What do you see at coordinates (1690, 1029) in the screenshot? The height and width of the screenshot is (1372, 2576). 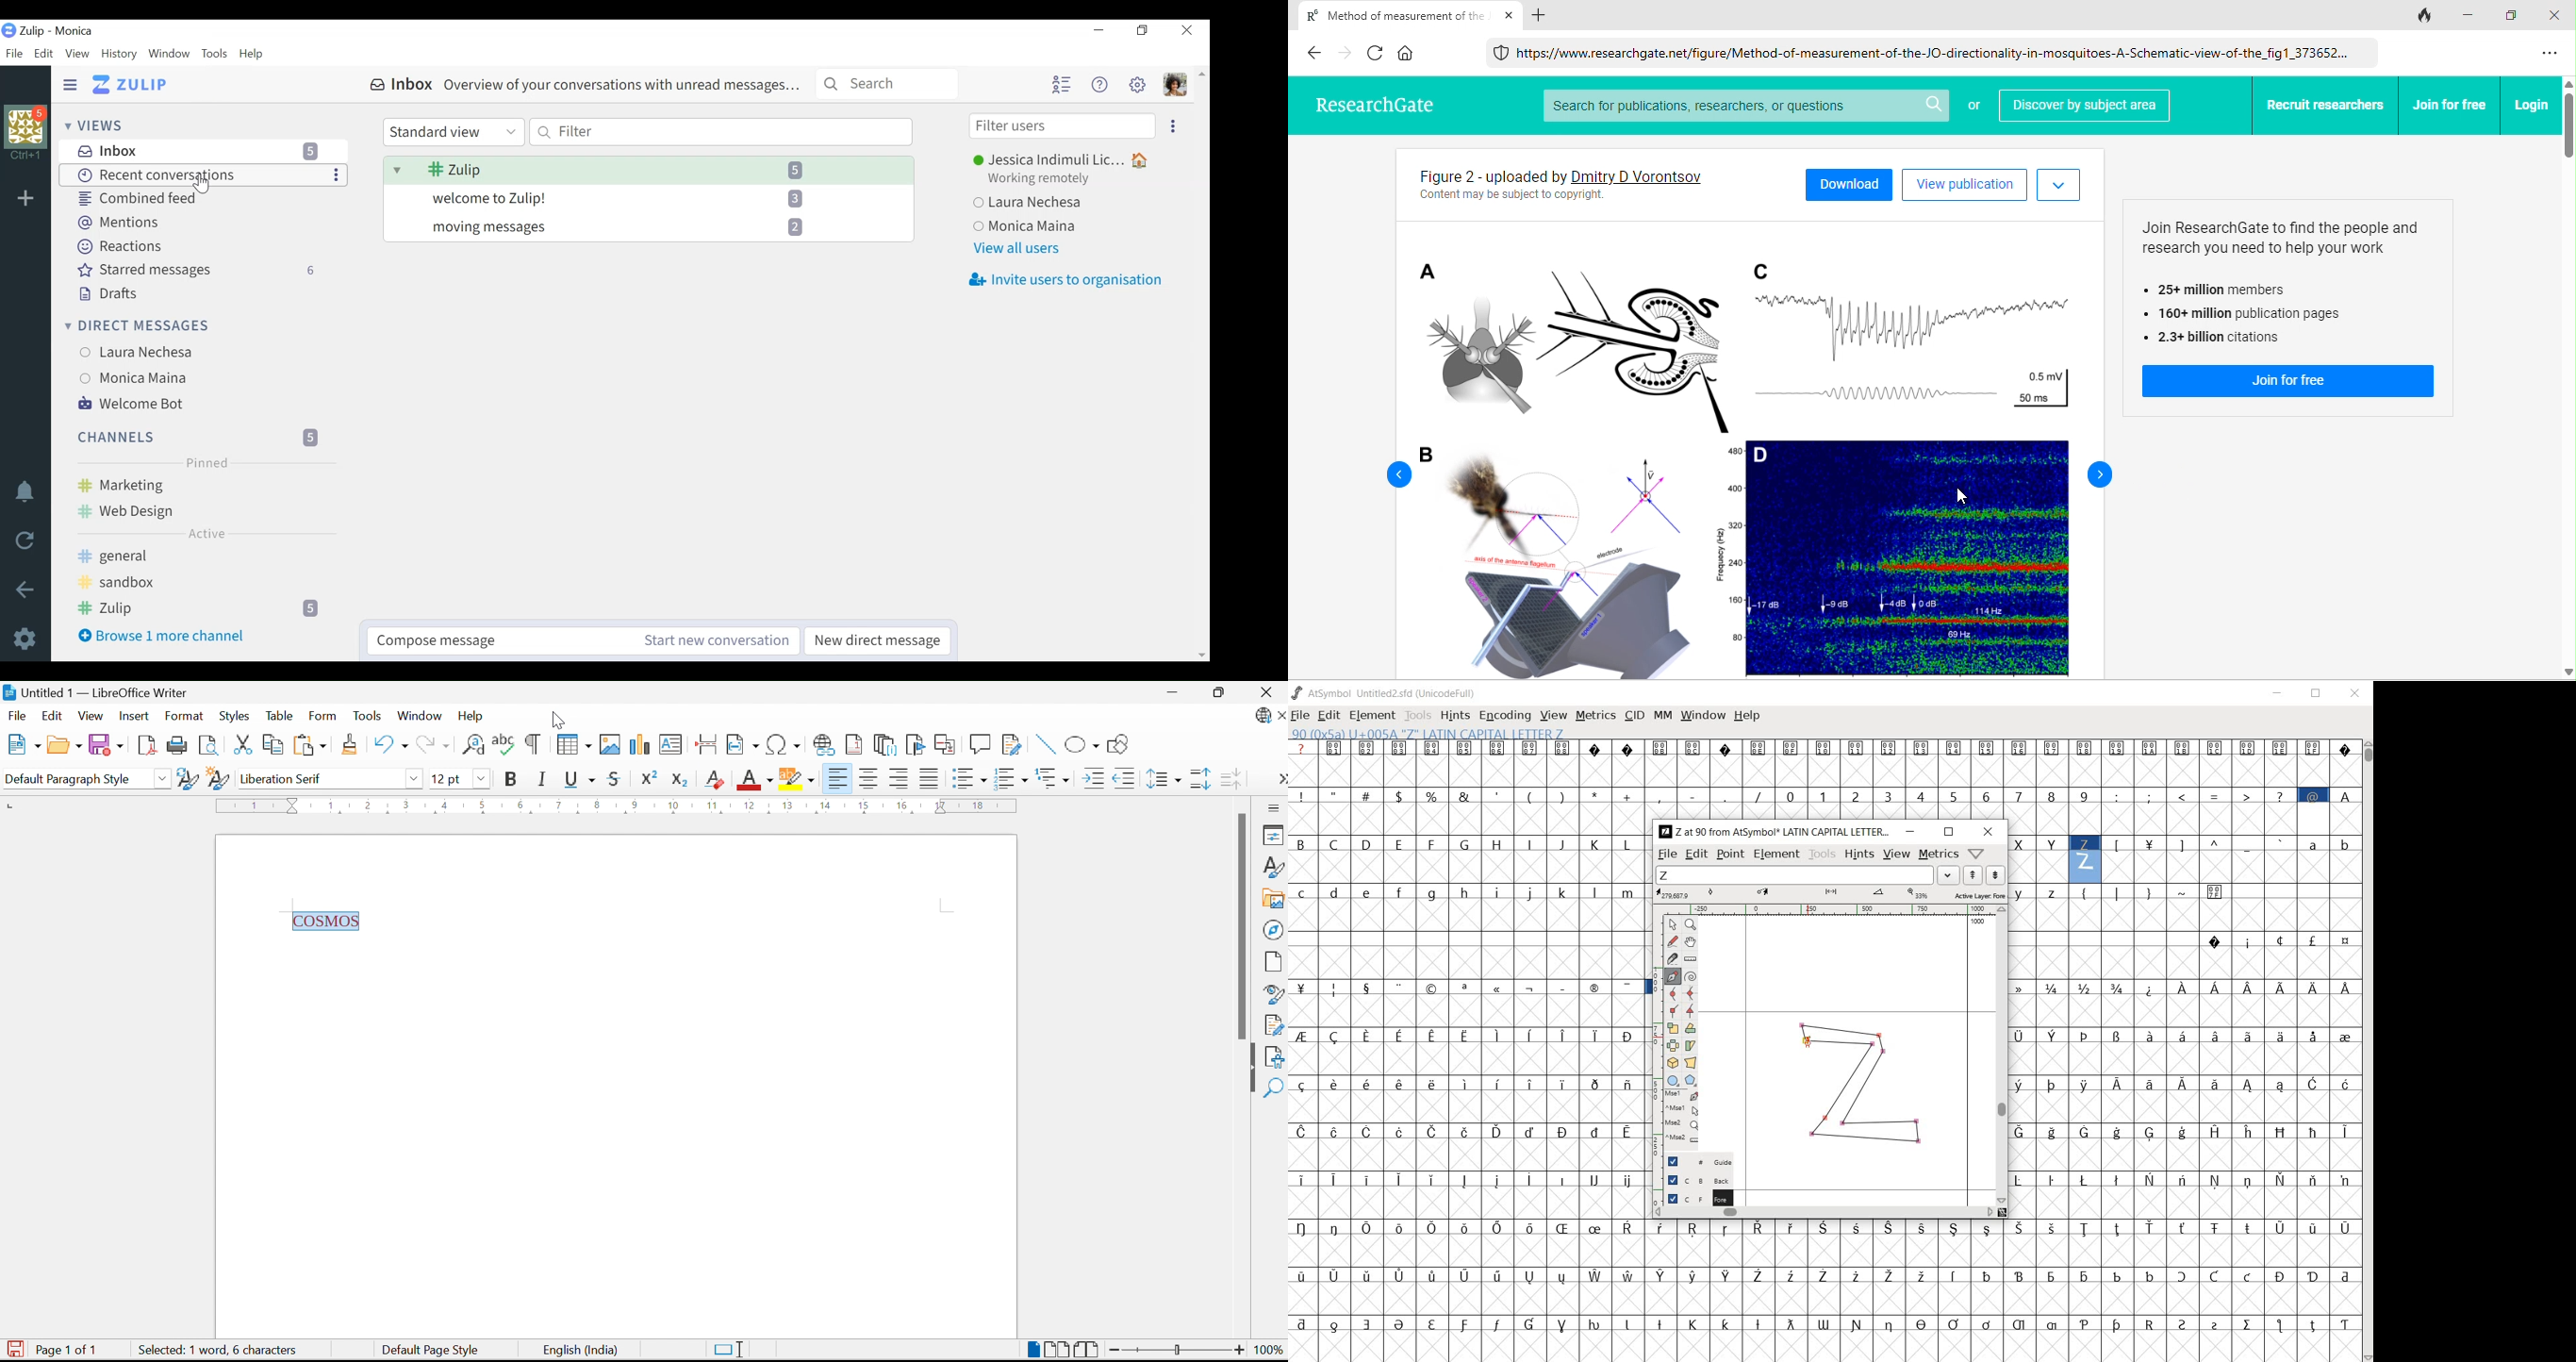 I see `Rotate the selection` at bounding box center [1690, 1029].